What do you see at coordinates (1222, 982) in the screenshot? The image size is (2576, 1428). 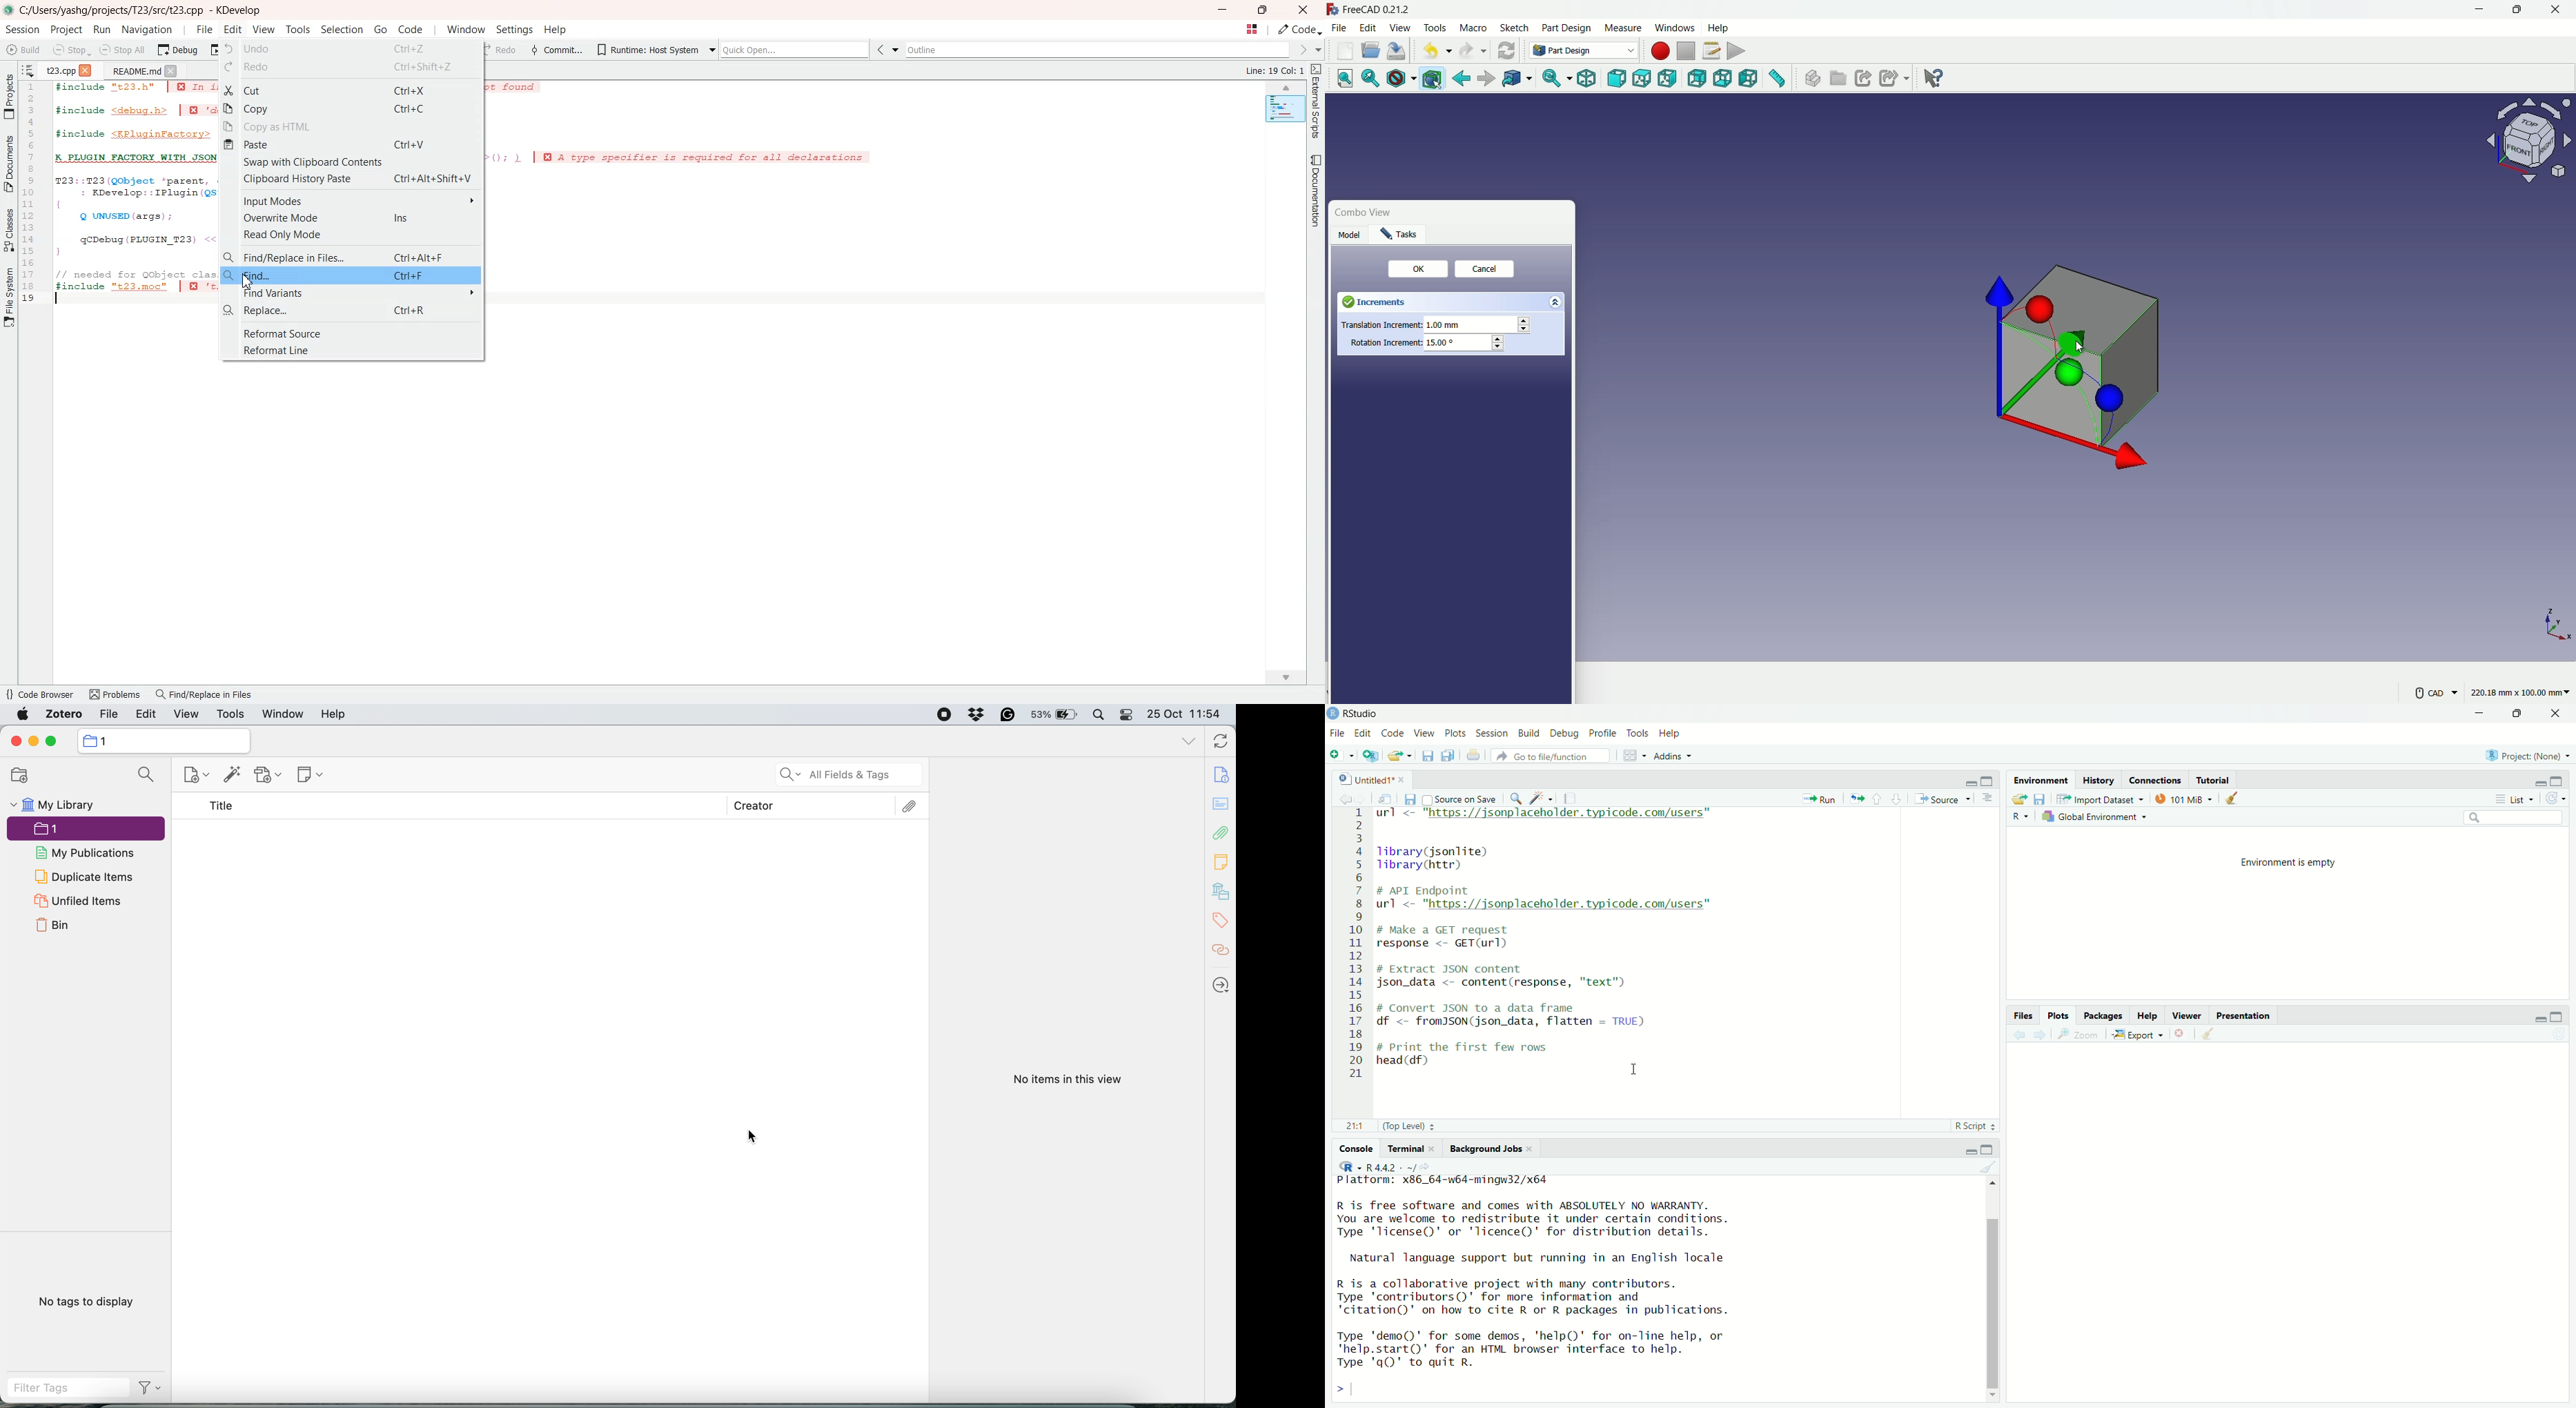 I see `locate` at bounding box center [1222, 982].